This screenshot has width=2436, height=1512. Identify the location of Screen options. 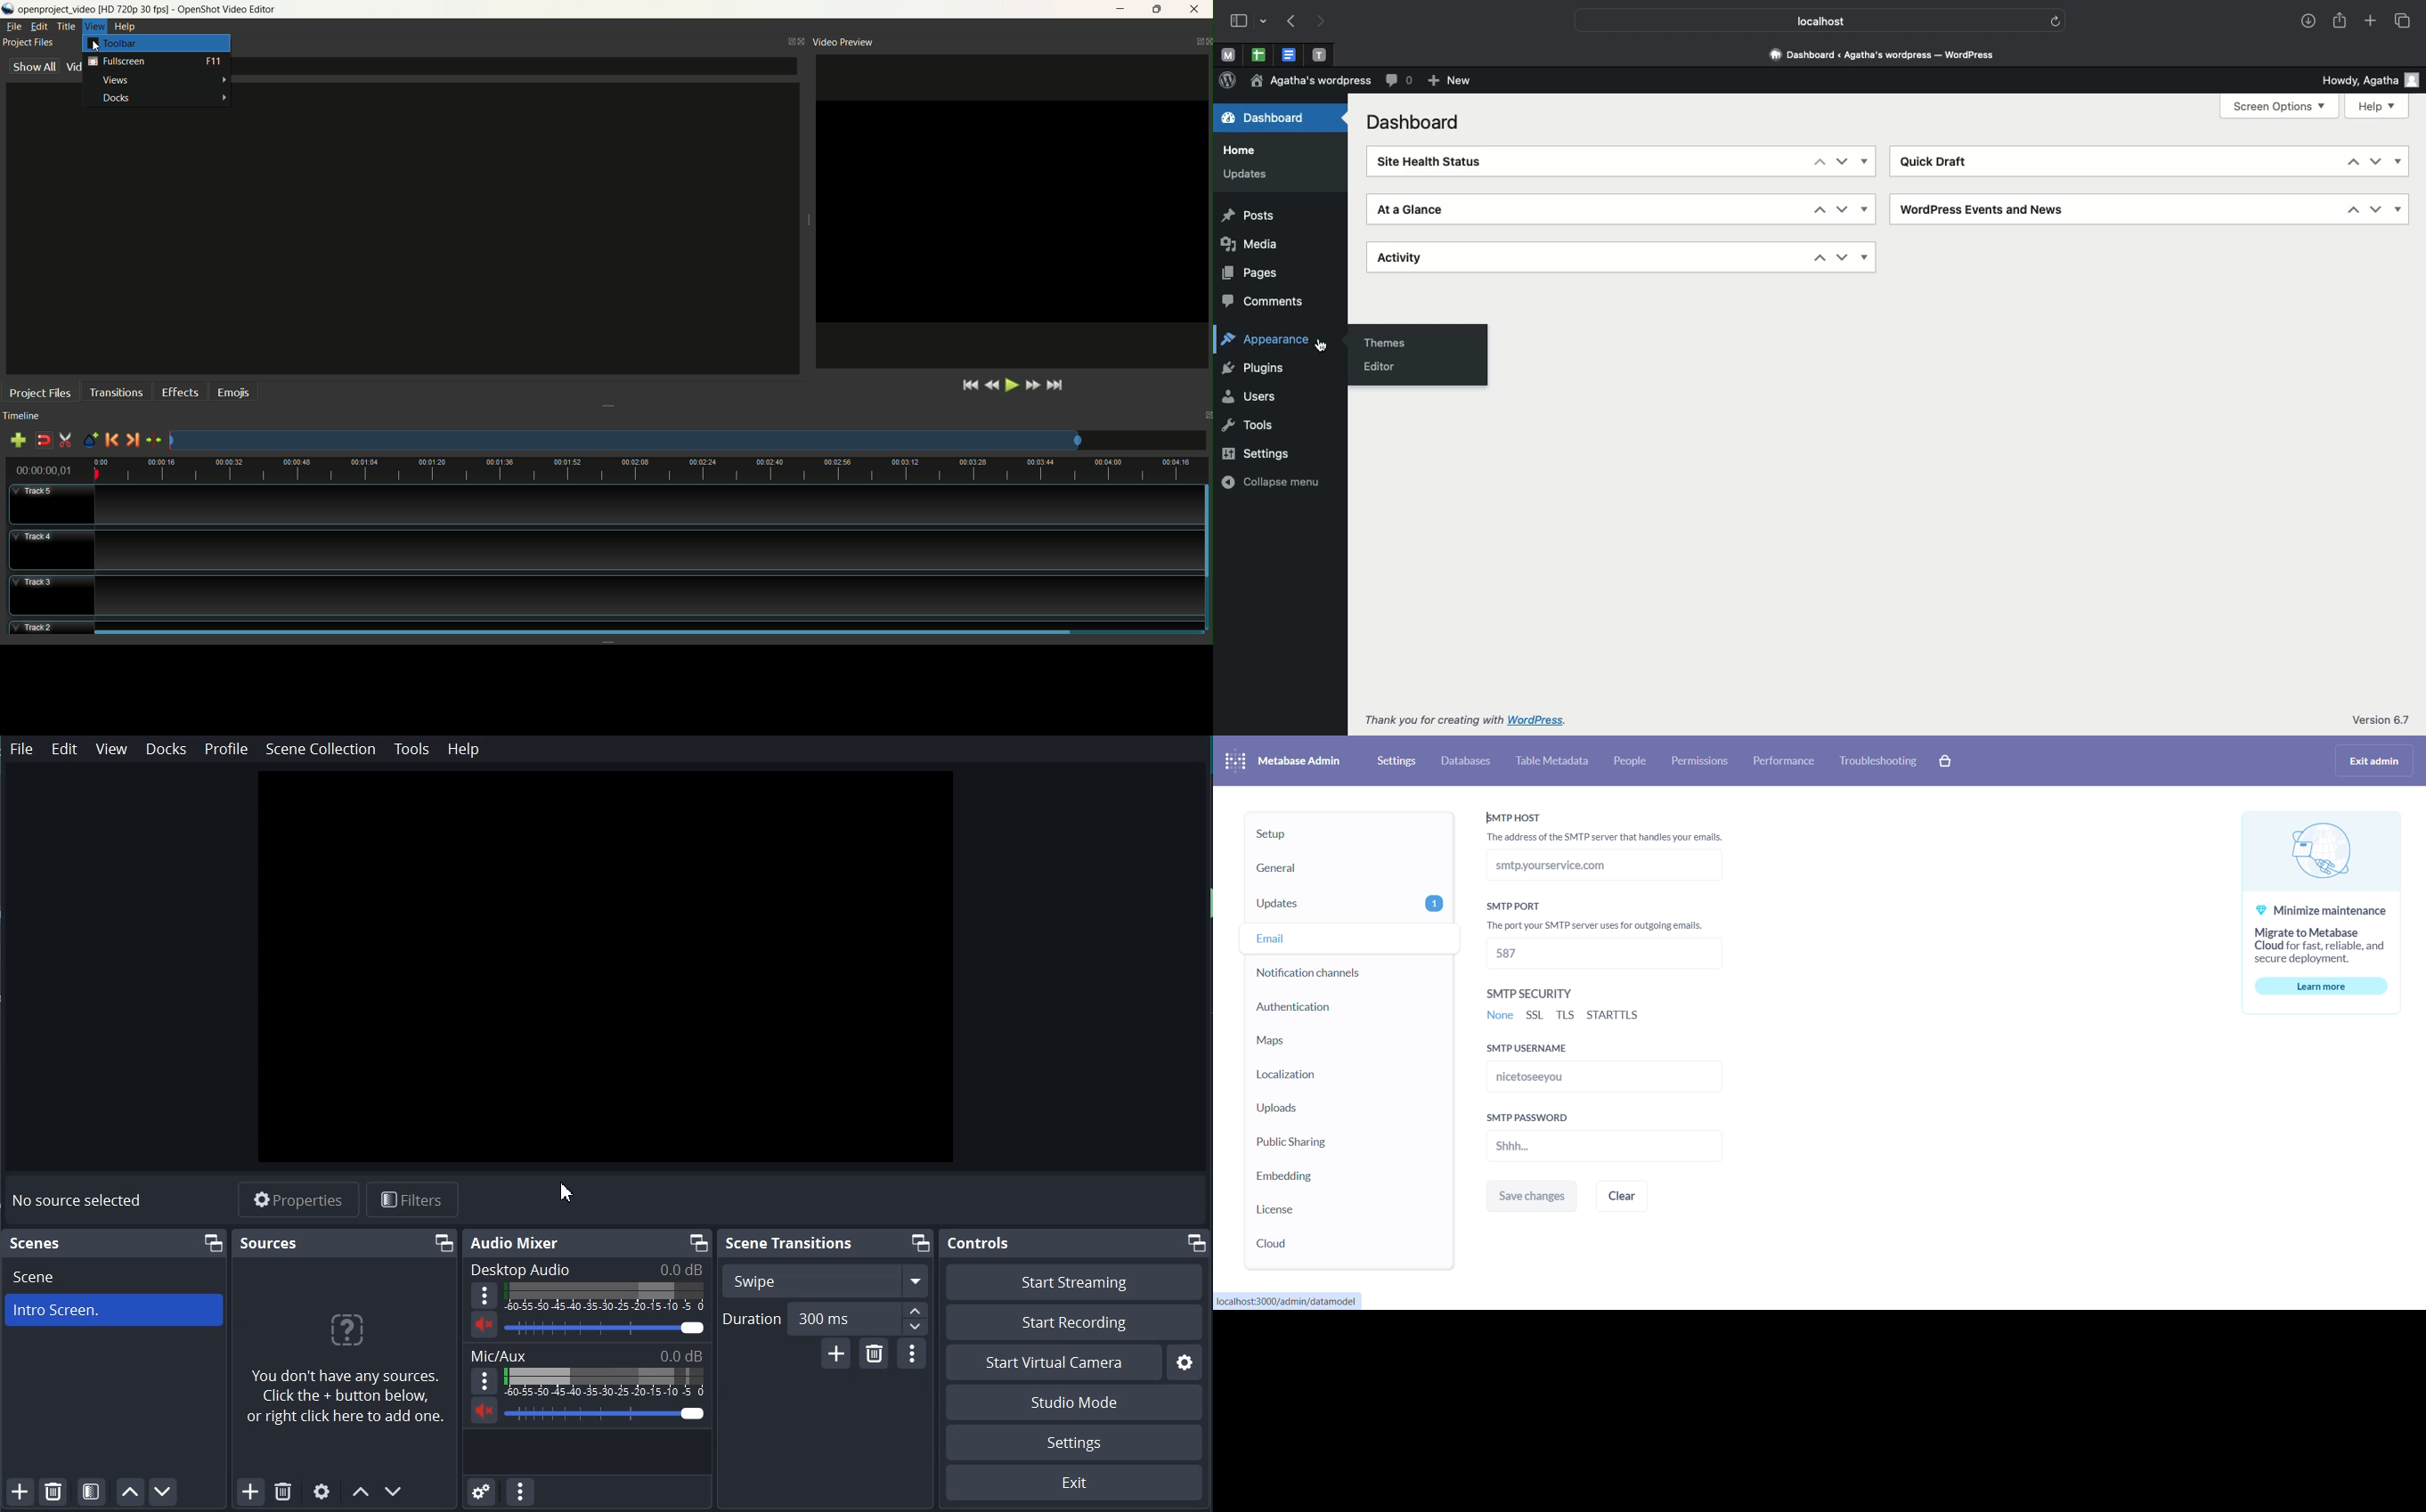
(2280, 107).